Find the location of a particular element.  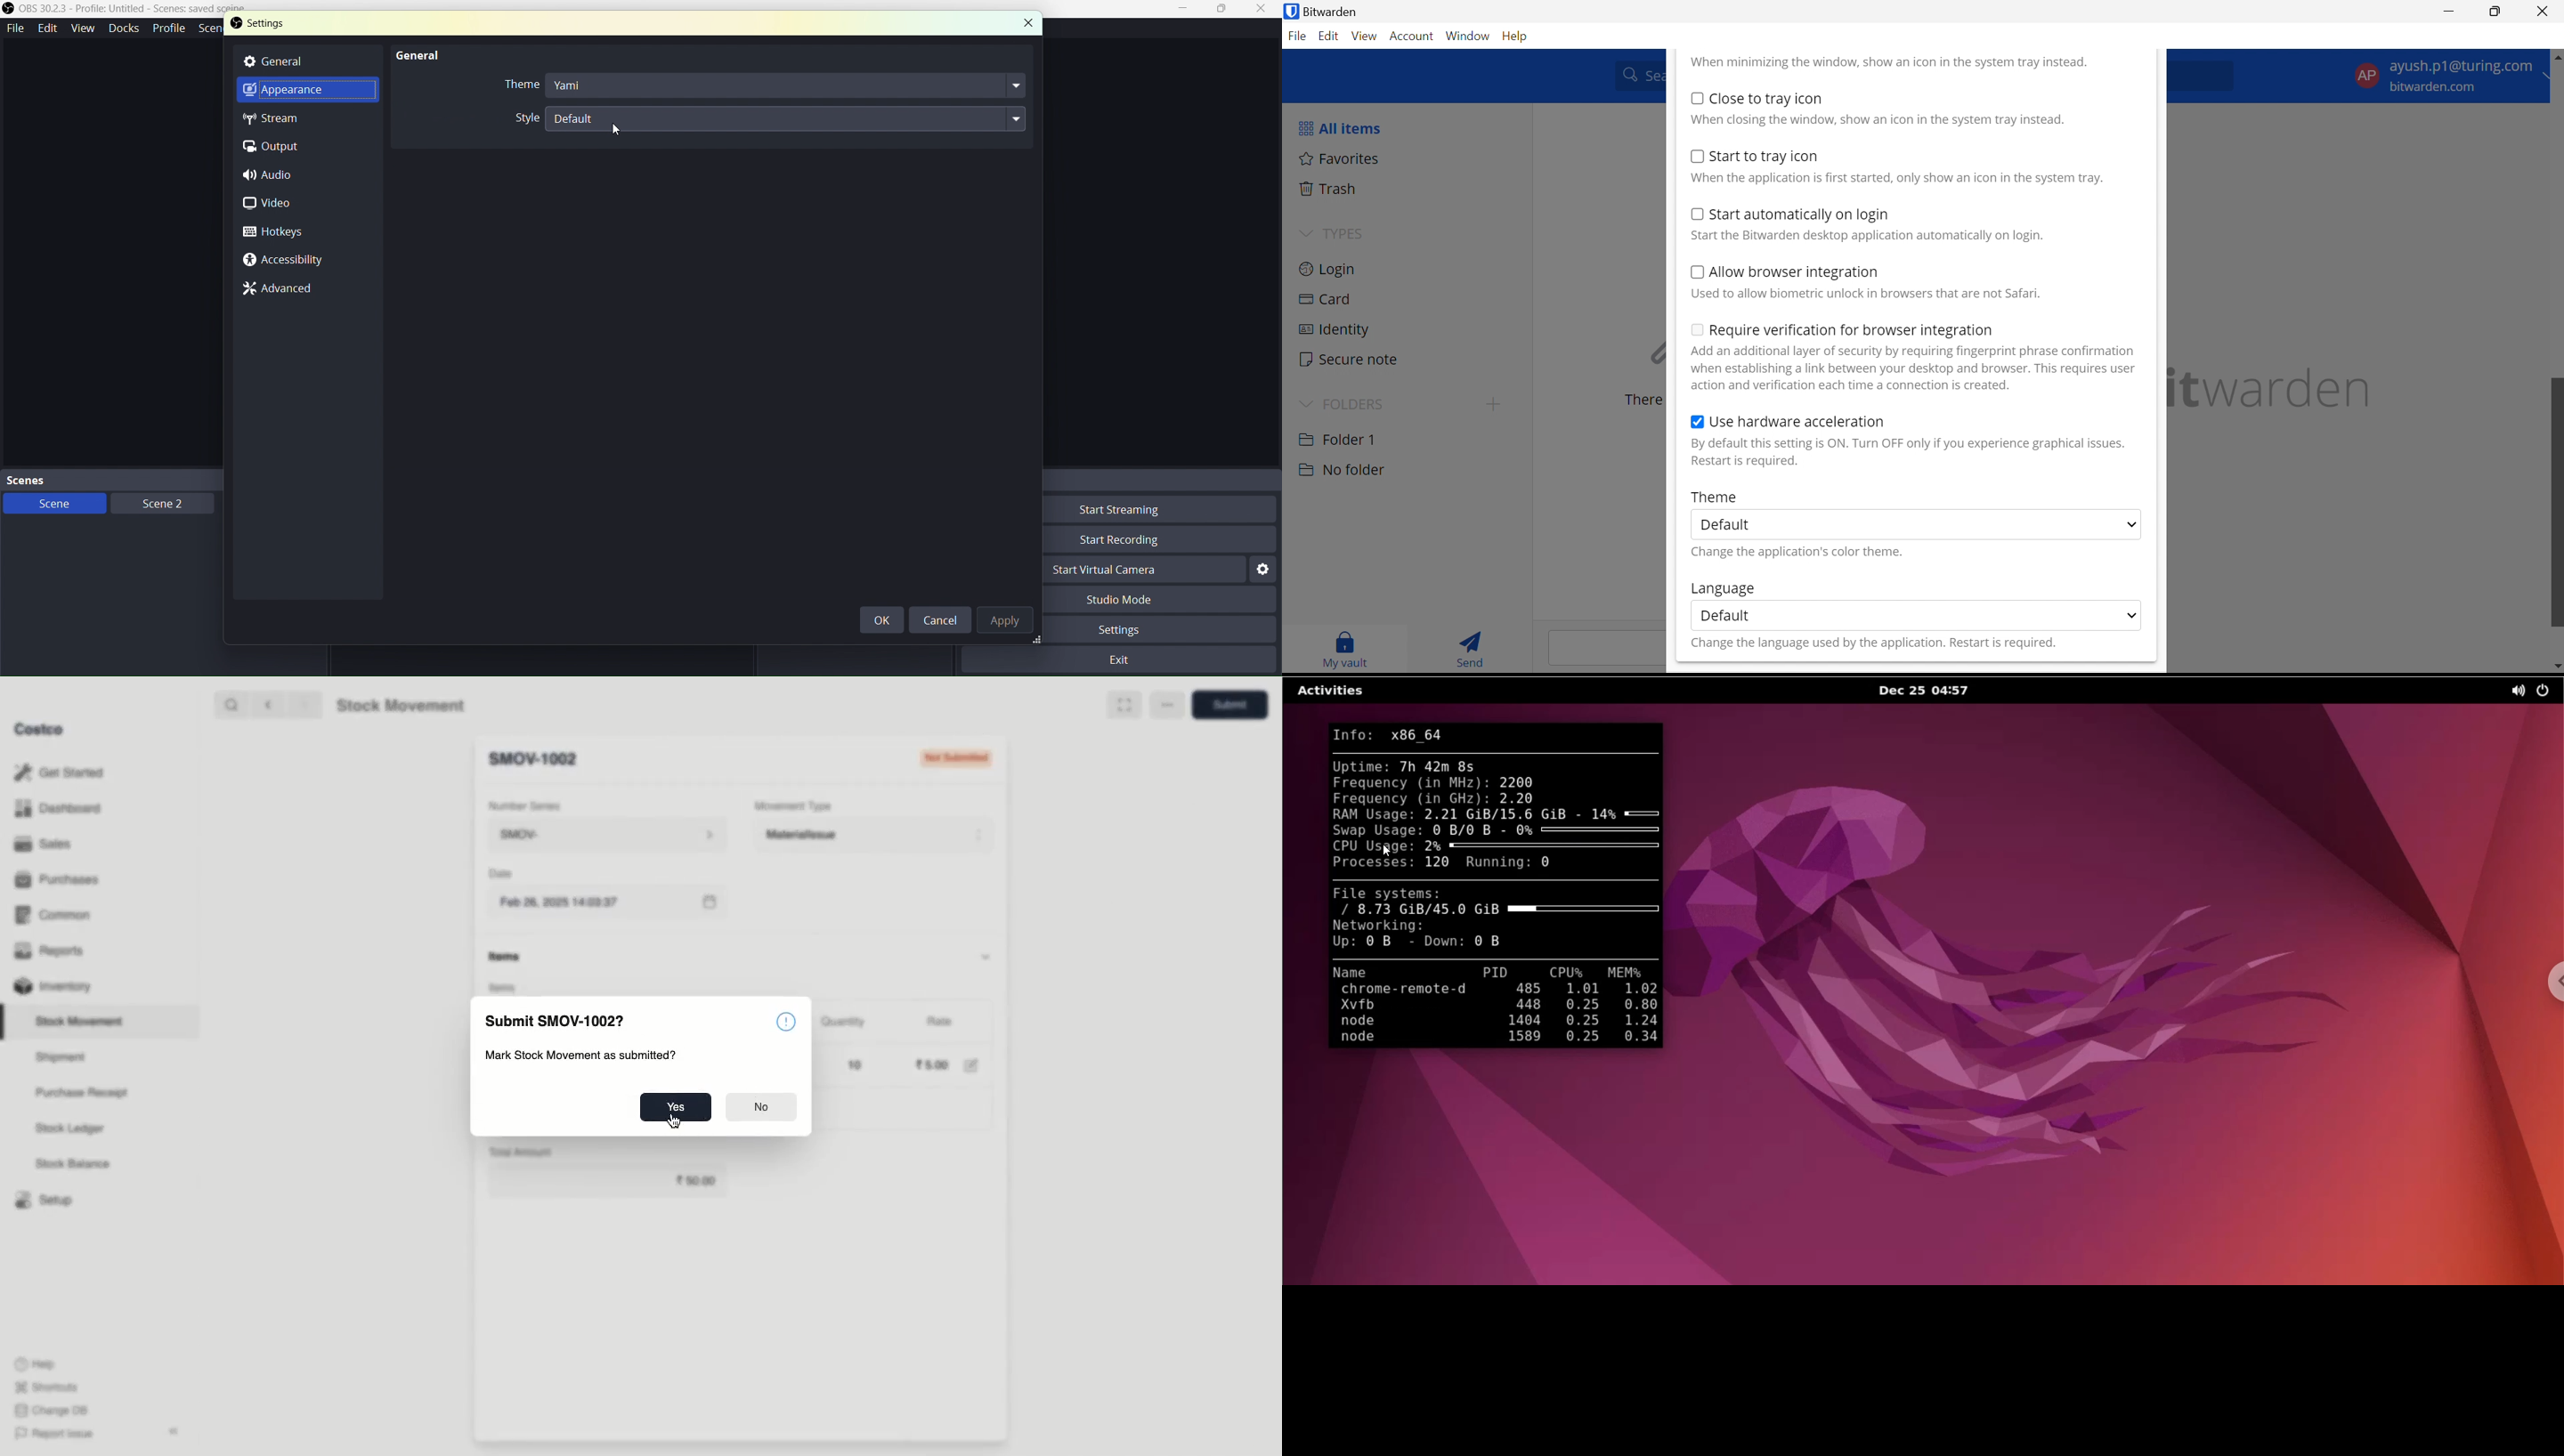

Start the Bitwarden desktop application automatically on login. is located at coordinates (1869, 236).